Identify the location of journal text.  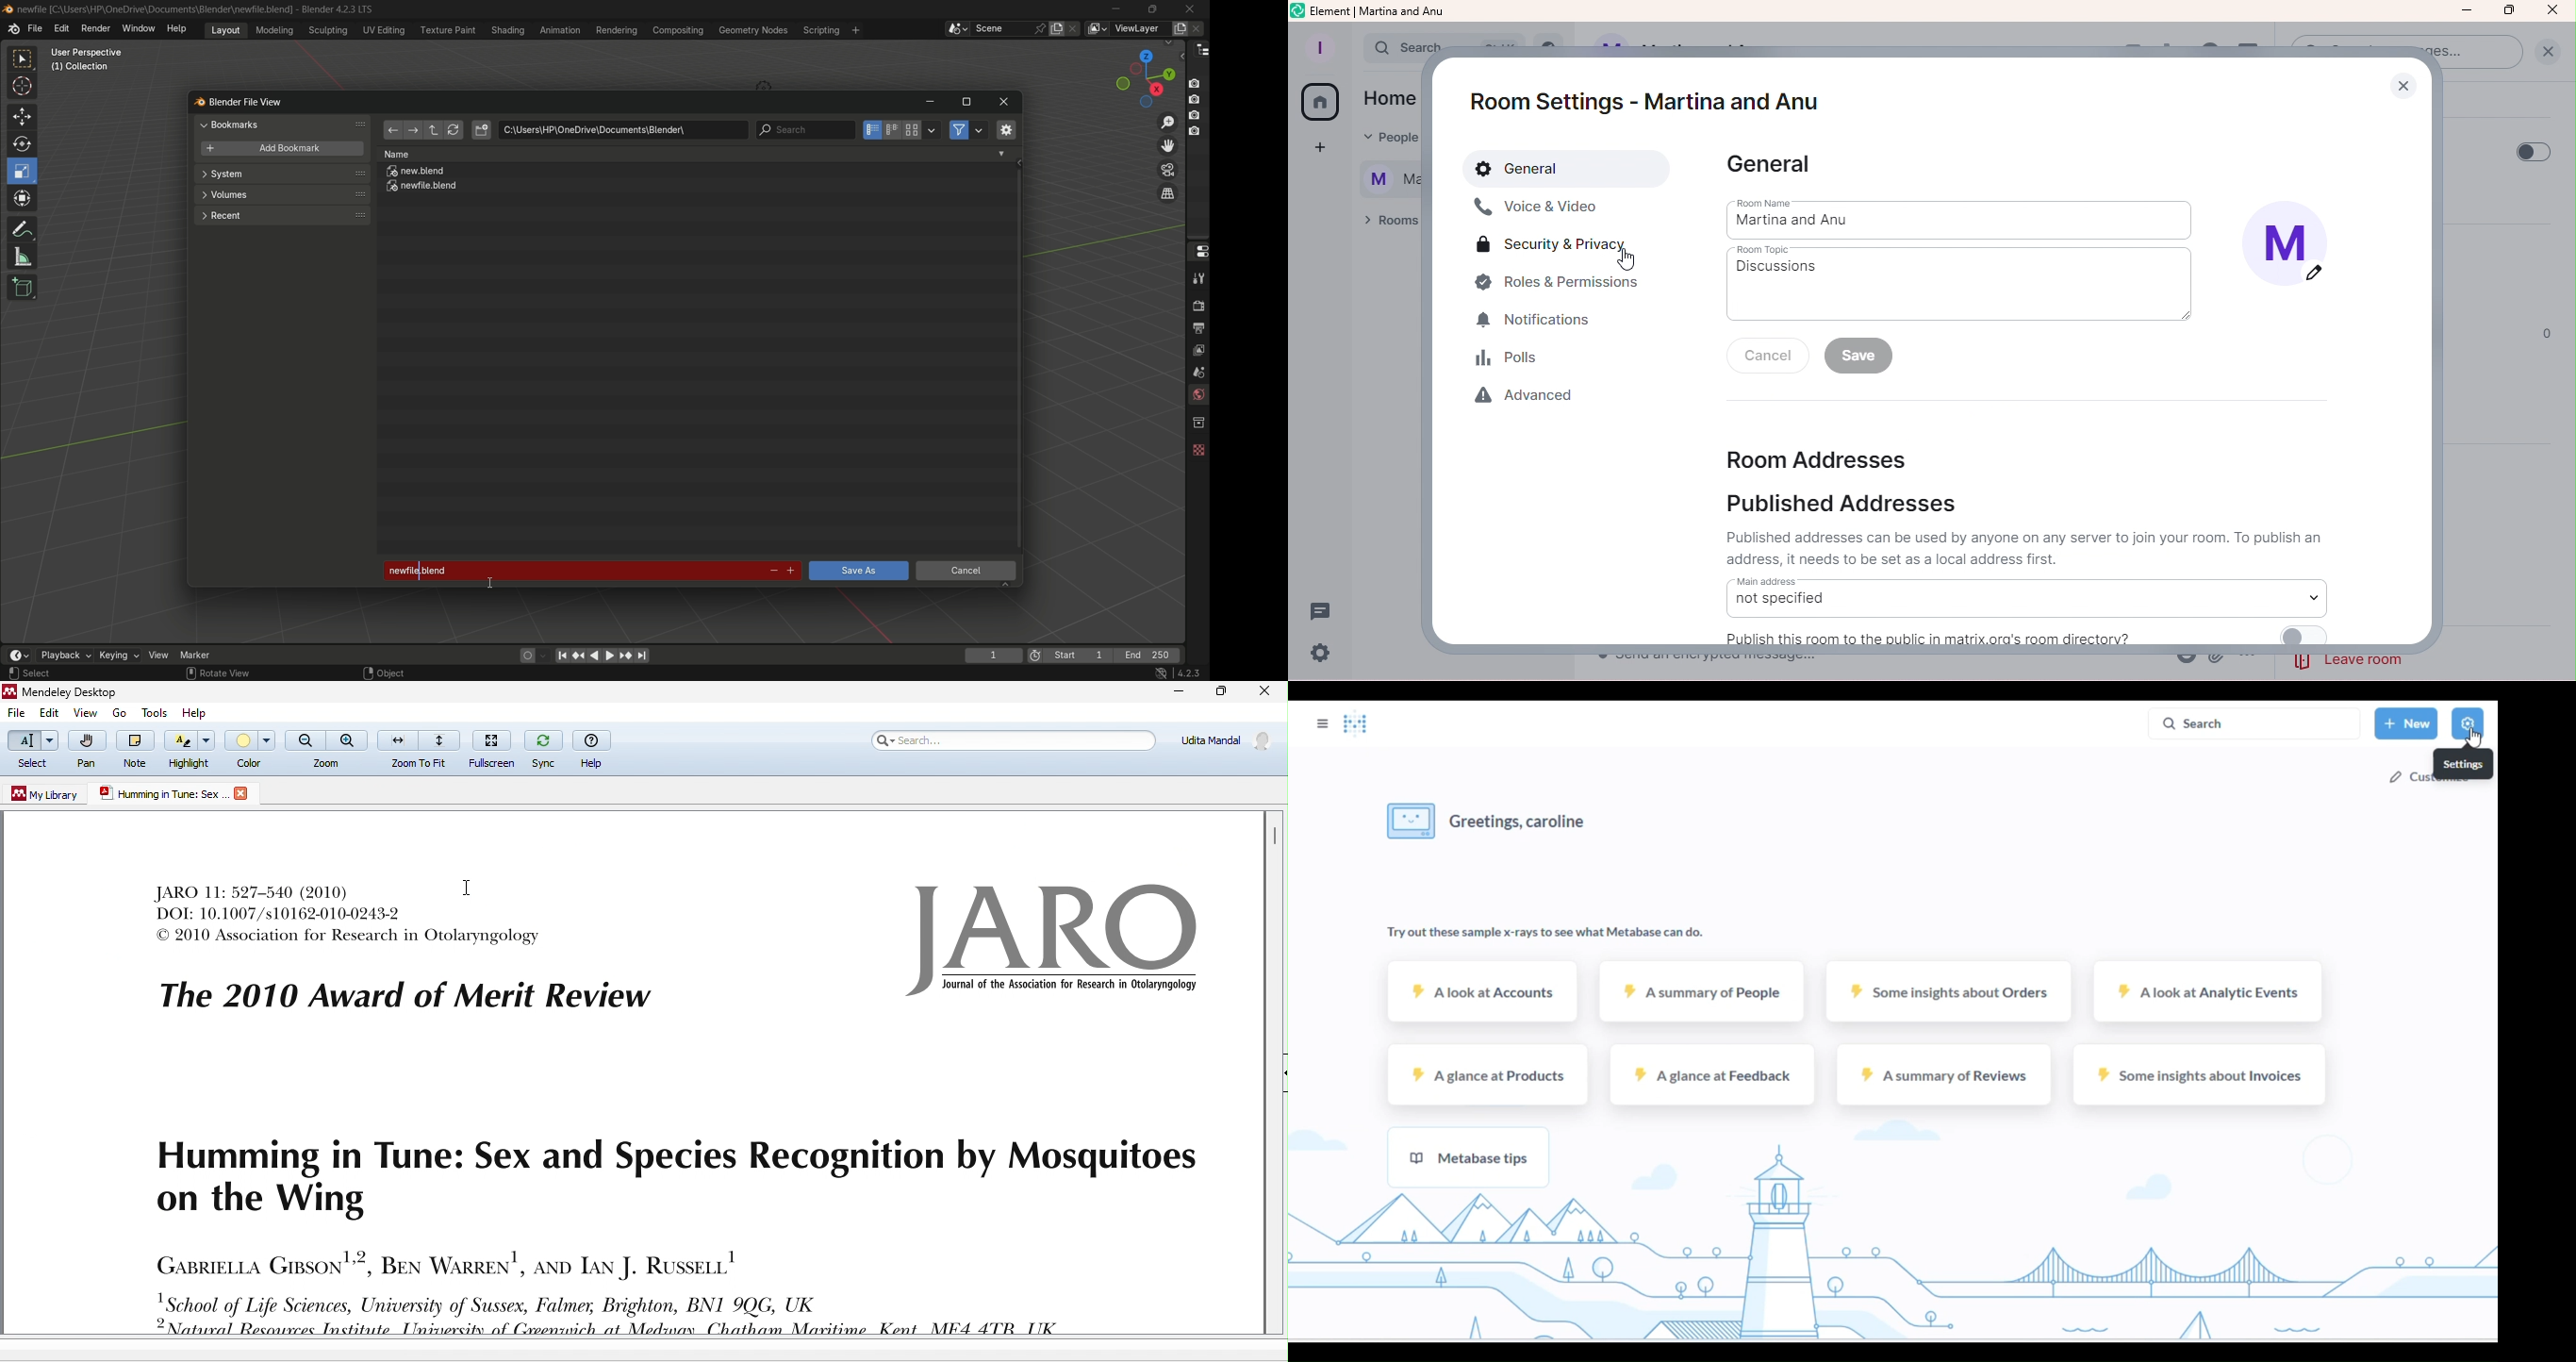
(401, 955).